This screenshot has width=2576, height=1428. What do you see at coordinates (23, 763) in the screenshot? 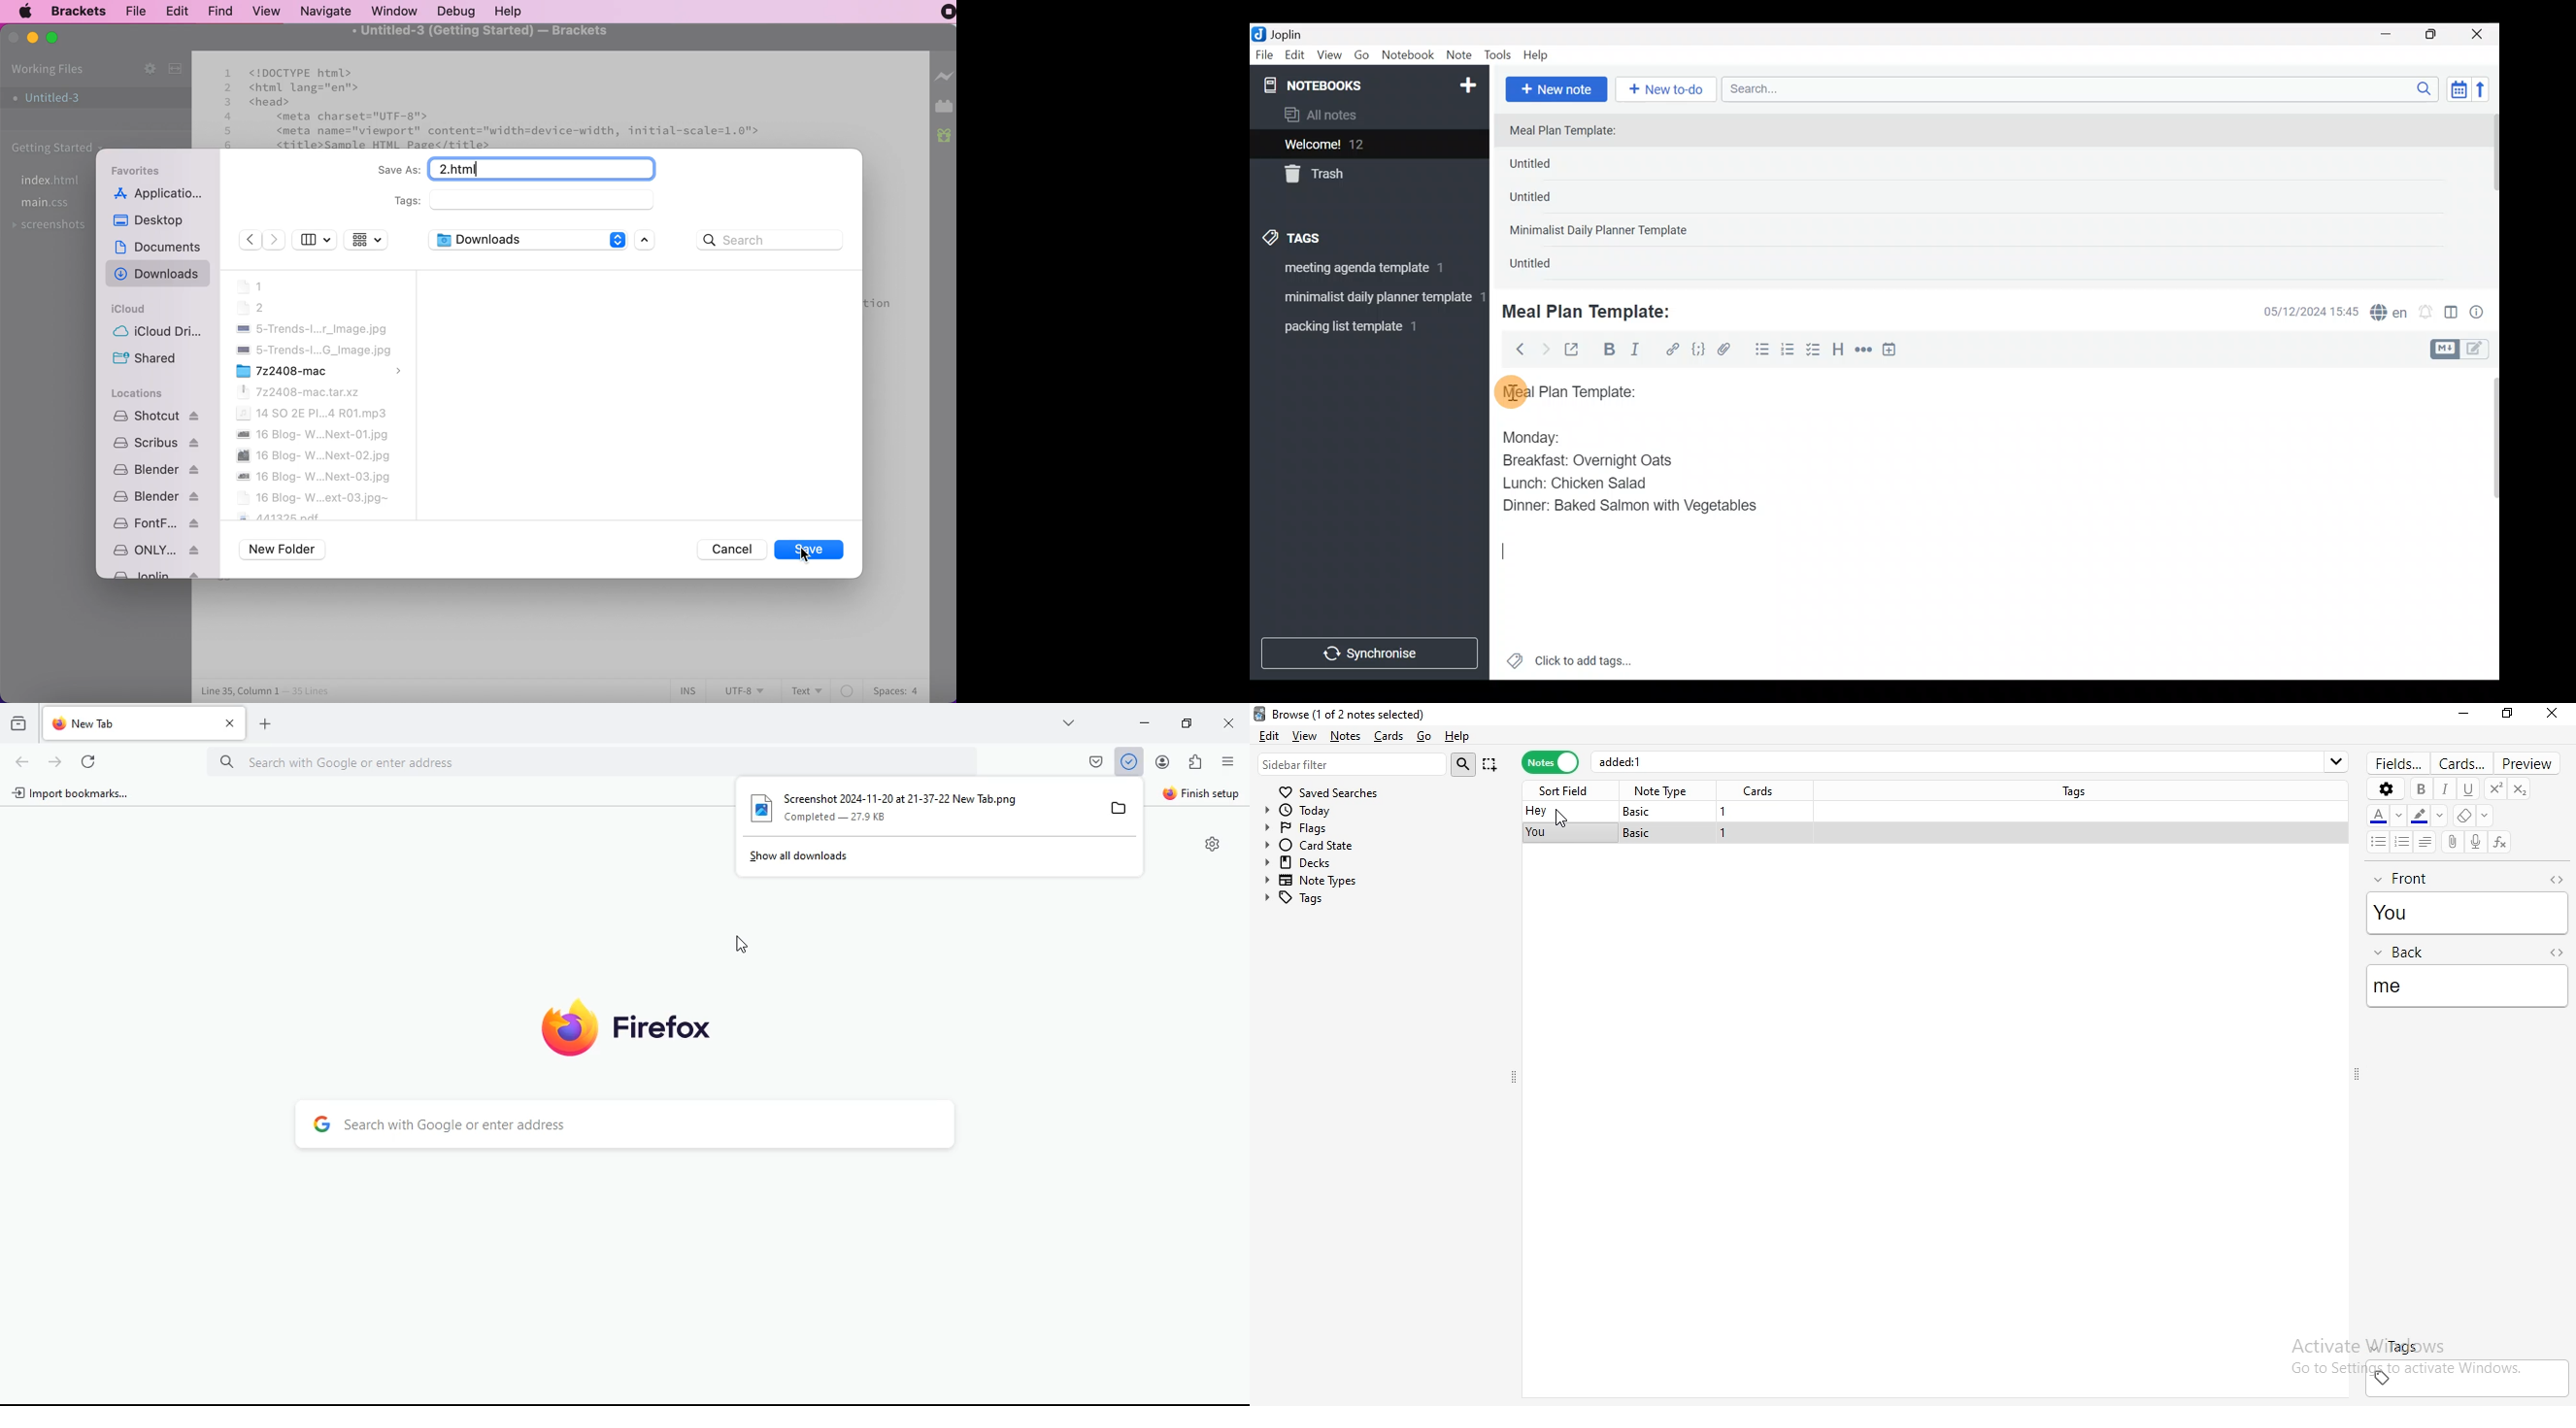
I see `back` at bounding box center [23, 763].